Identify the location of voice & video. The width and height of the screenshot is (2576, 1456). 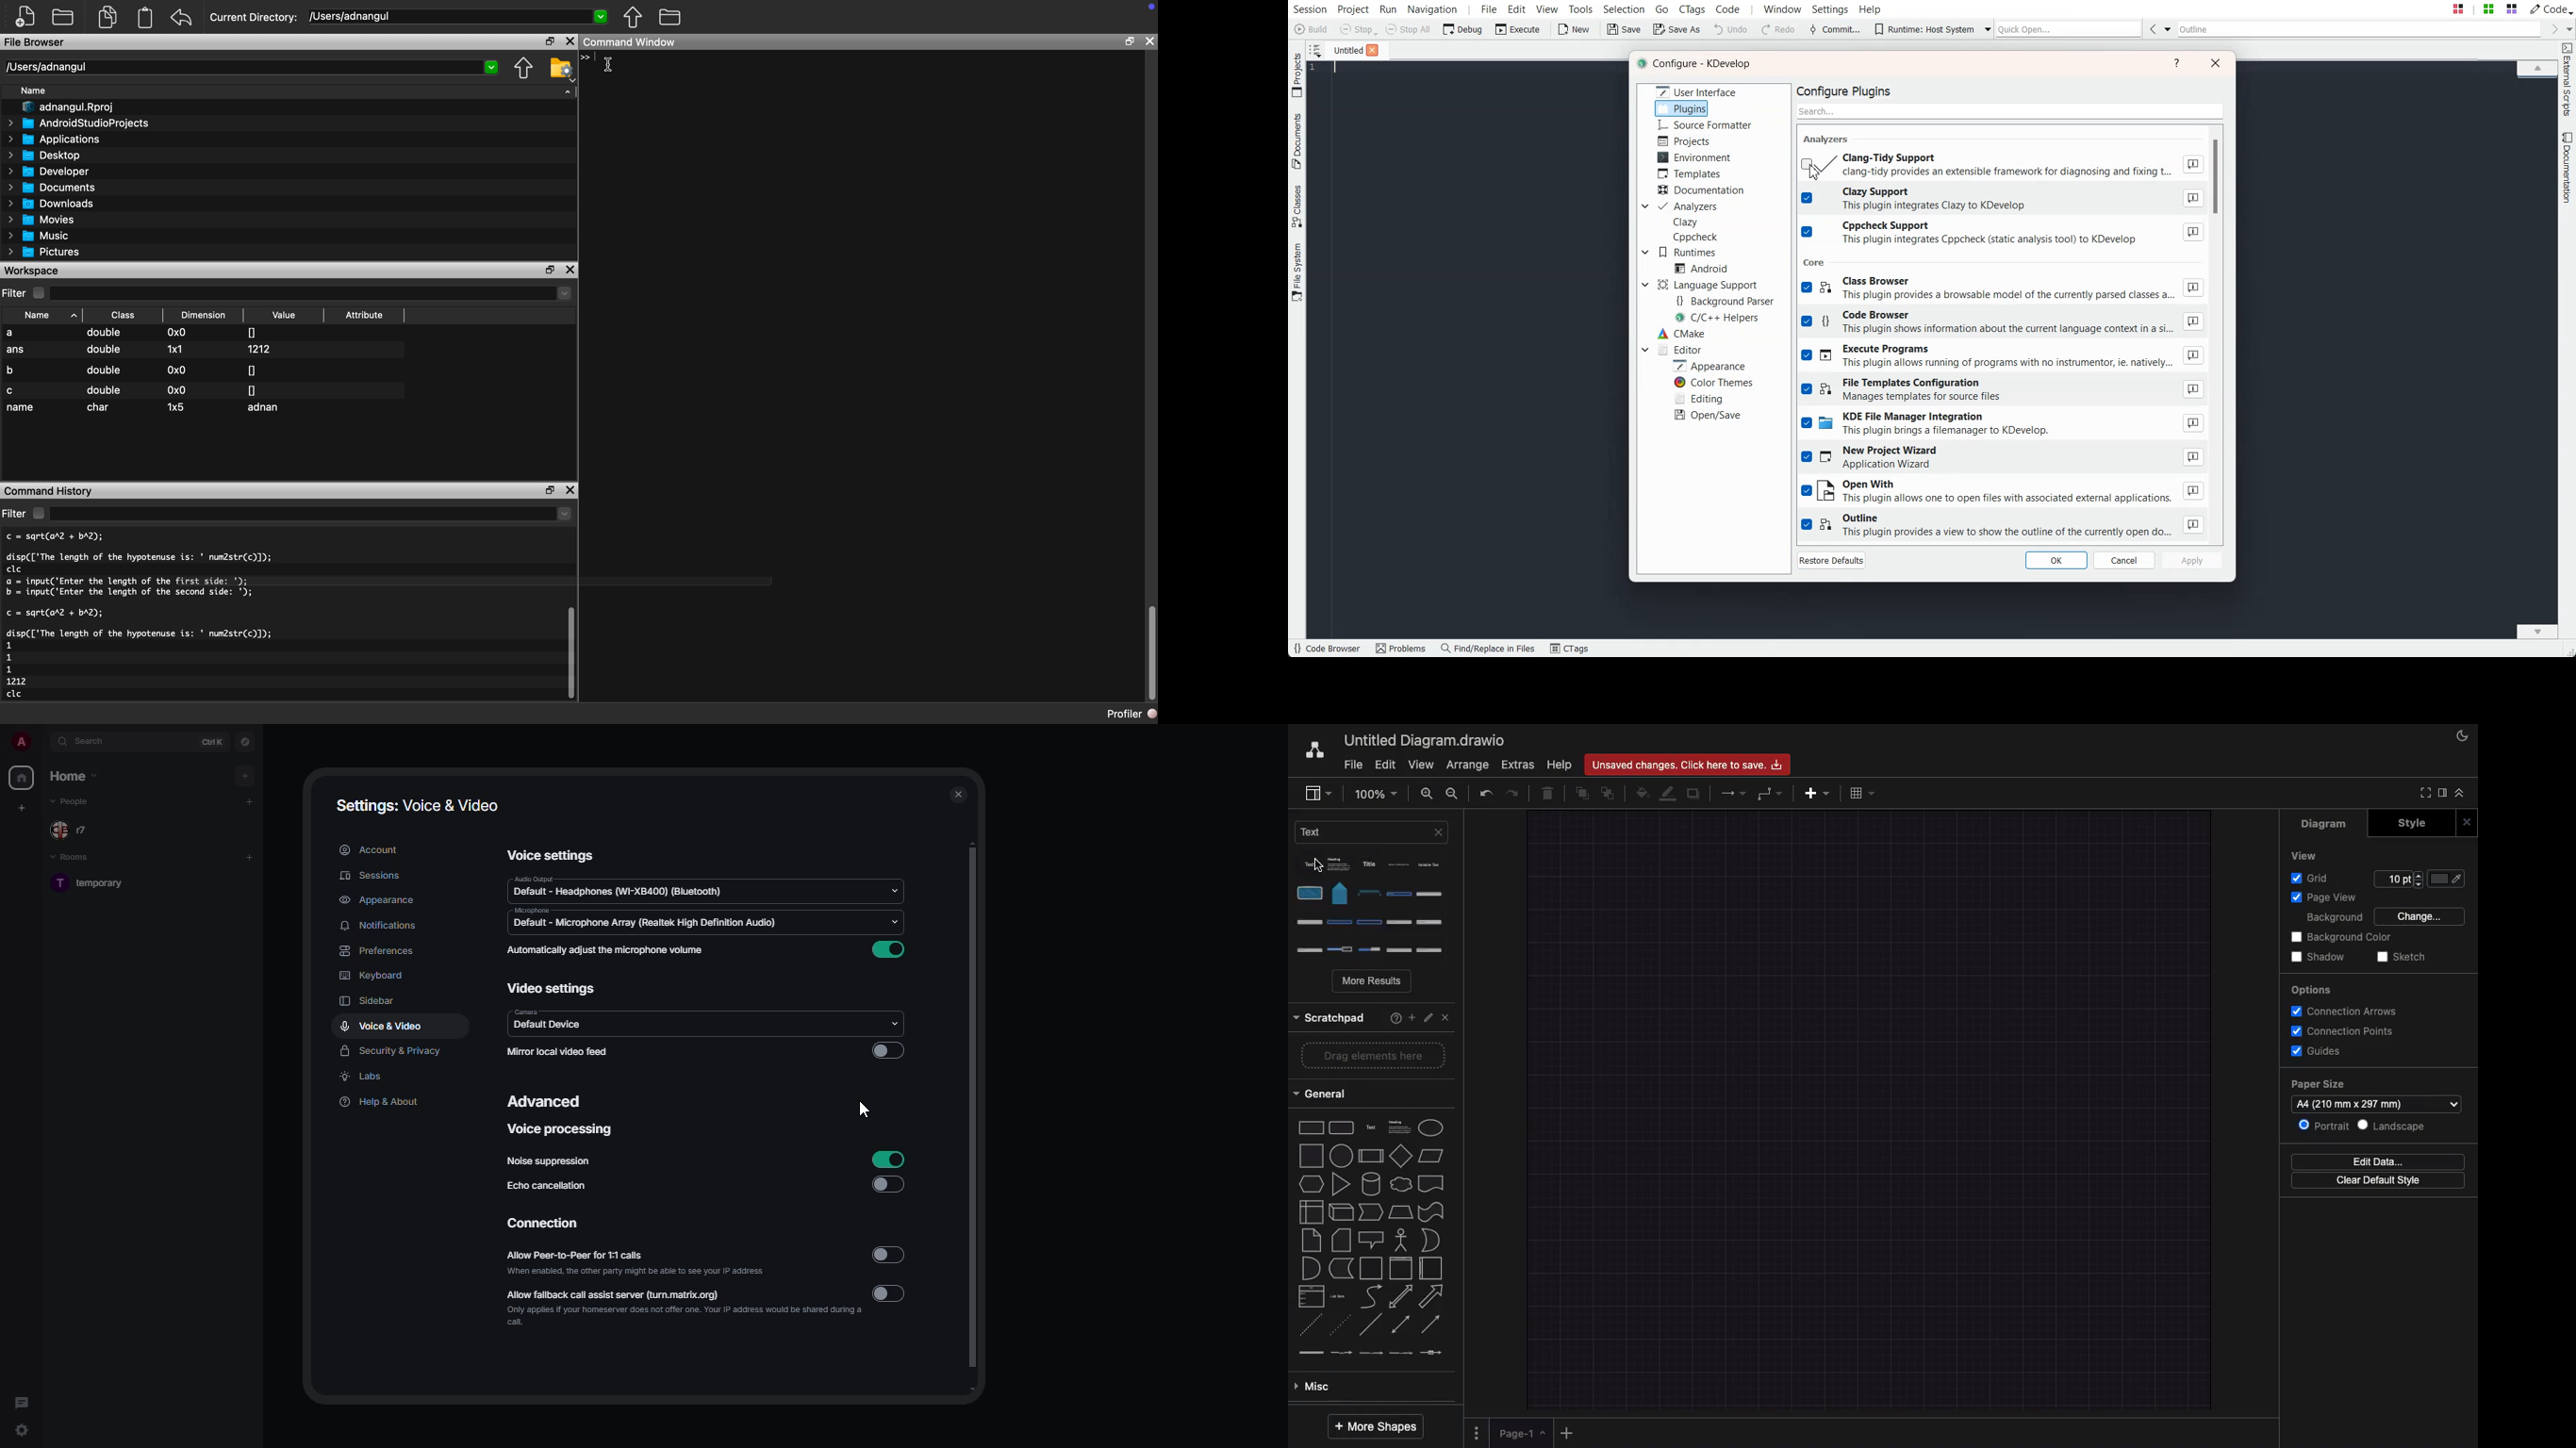
(383, 1025).